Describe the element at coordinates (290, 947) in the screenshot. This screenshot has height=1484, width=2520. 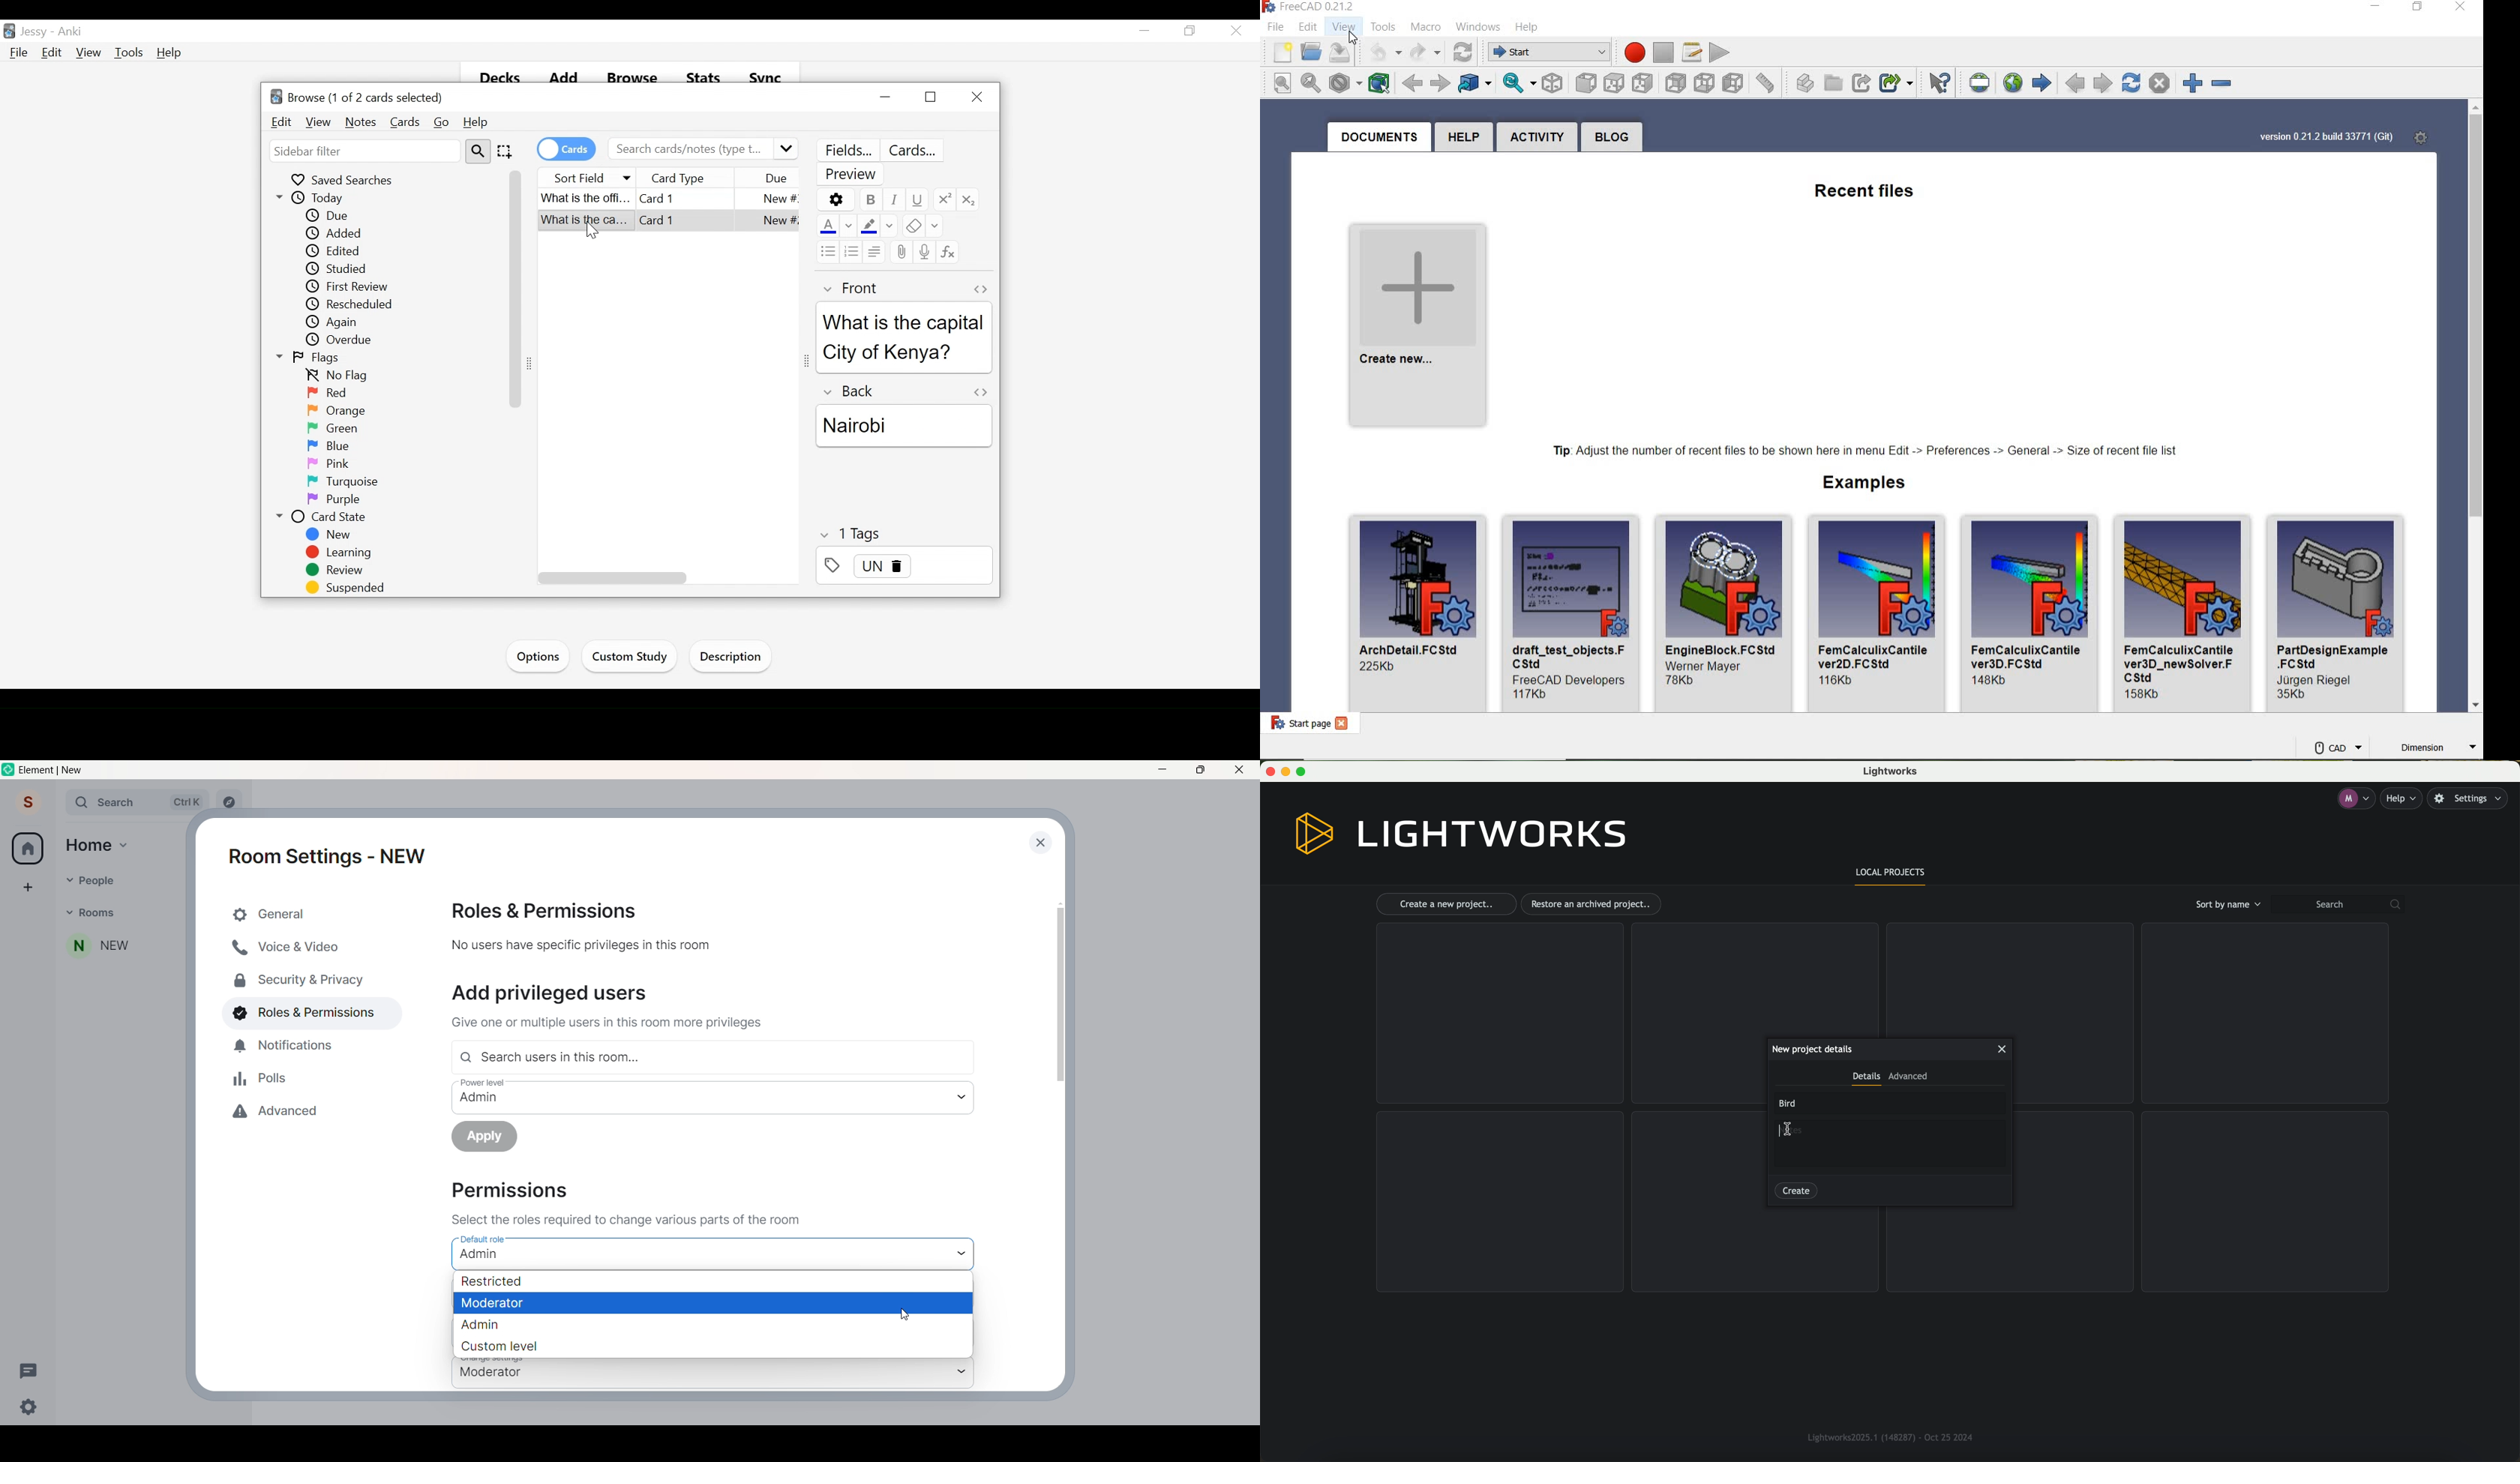
I see `voice and video` at that location.